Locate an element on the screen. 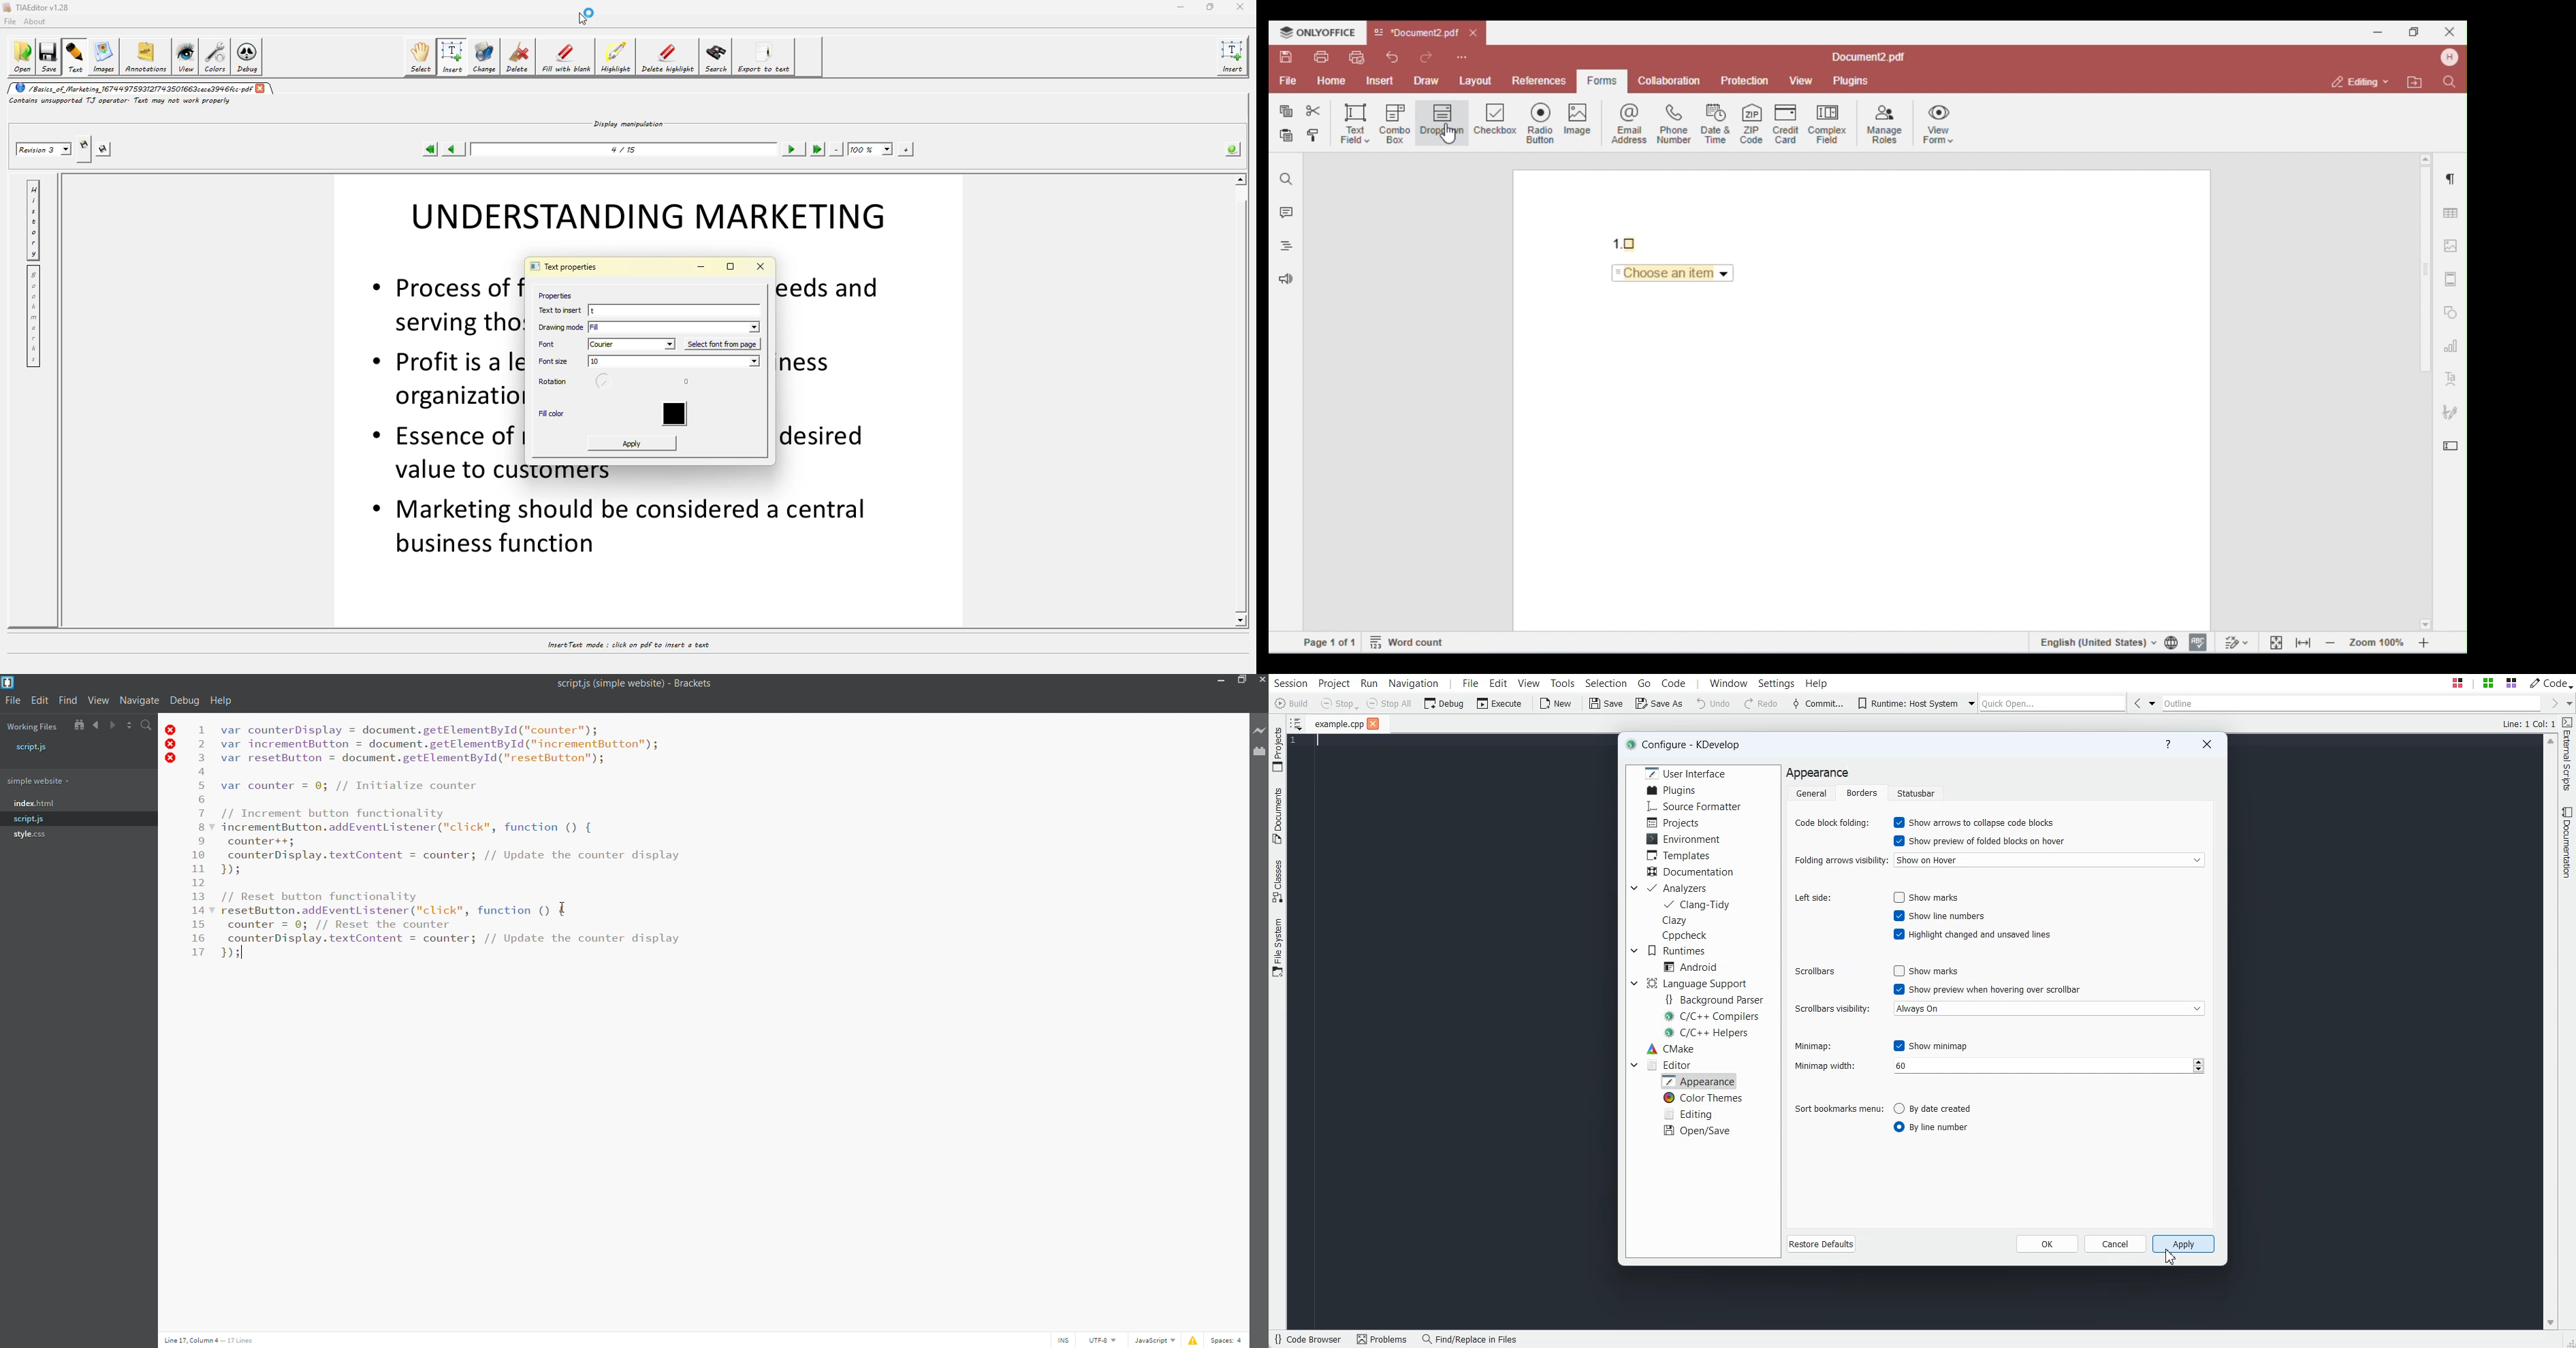 This screenshot has height=1372, width=2576. Text is located at coordinates (1684, 743).